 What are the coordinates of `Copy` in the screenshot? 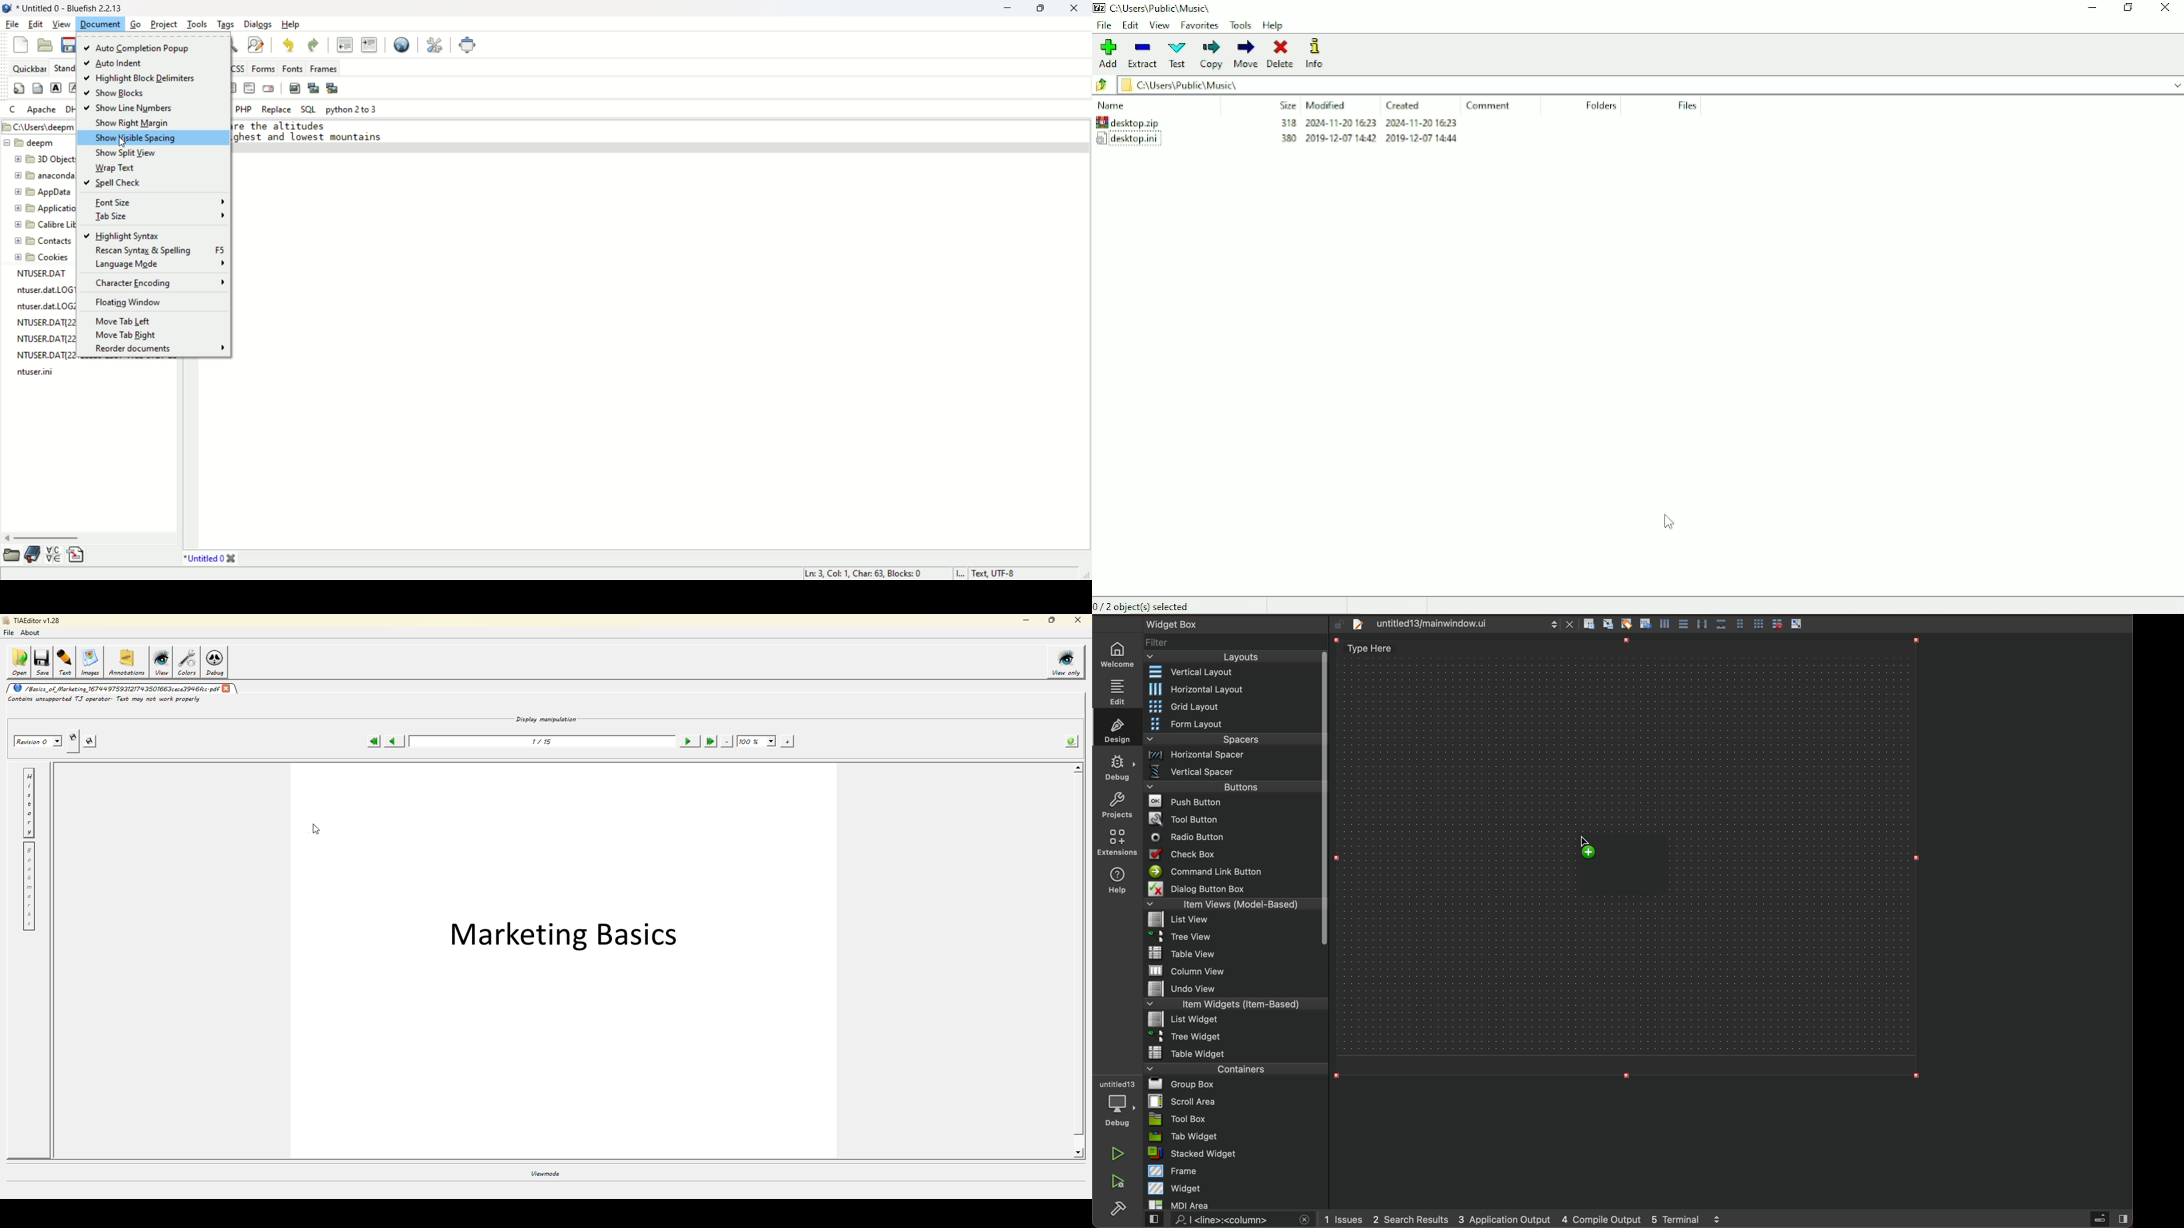 It's located at (1212, 54).